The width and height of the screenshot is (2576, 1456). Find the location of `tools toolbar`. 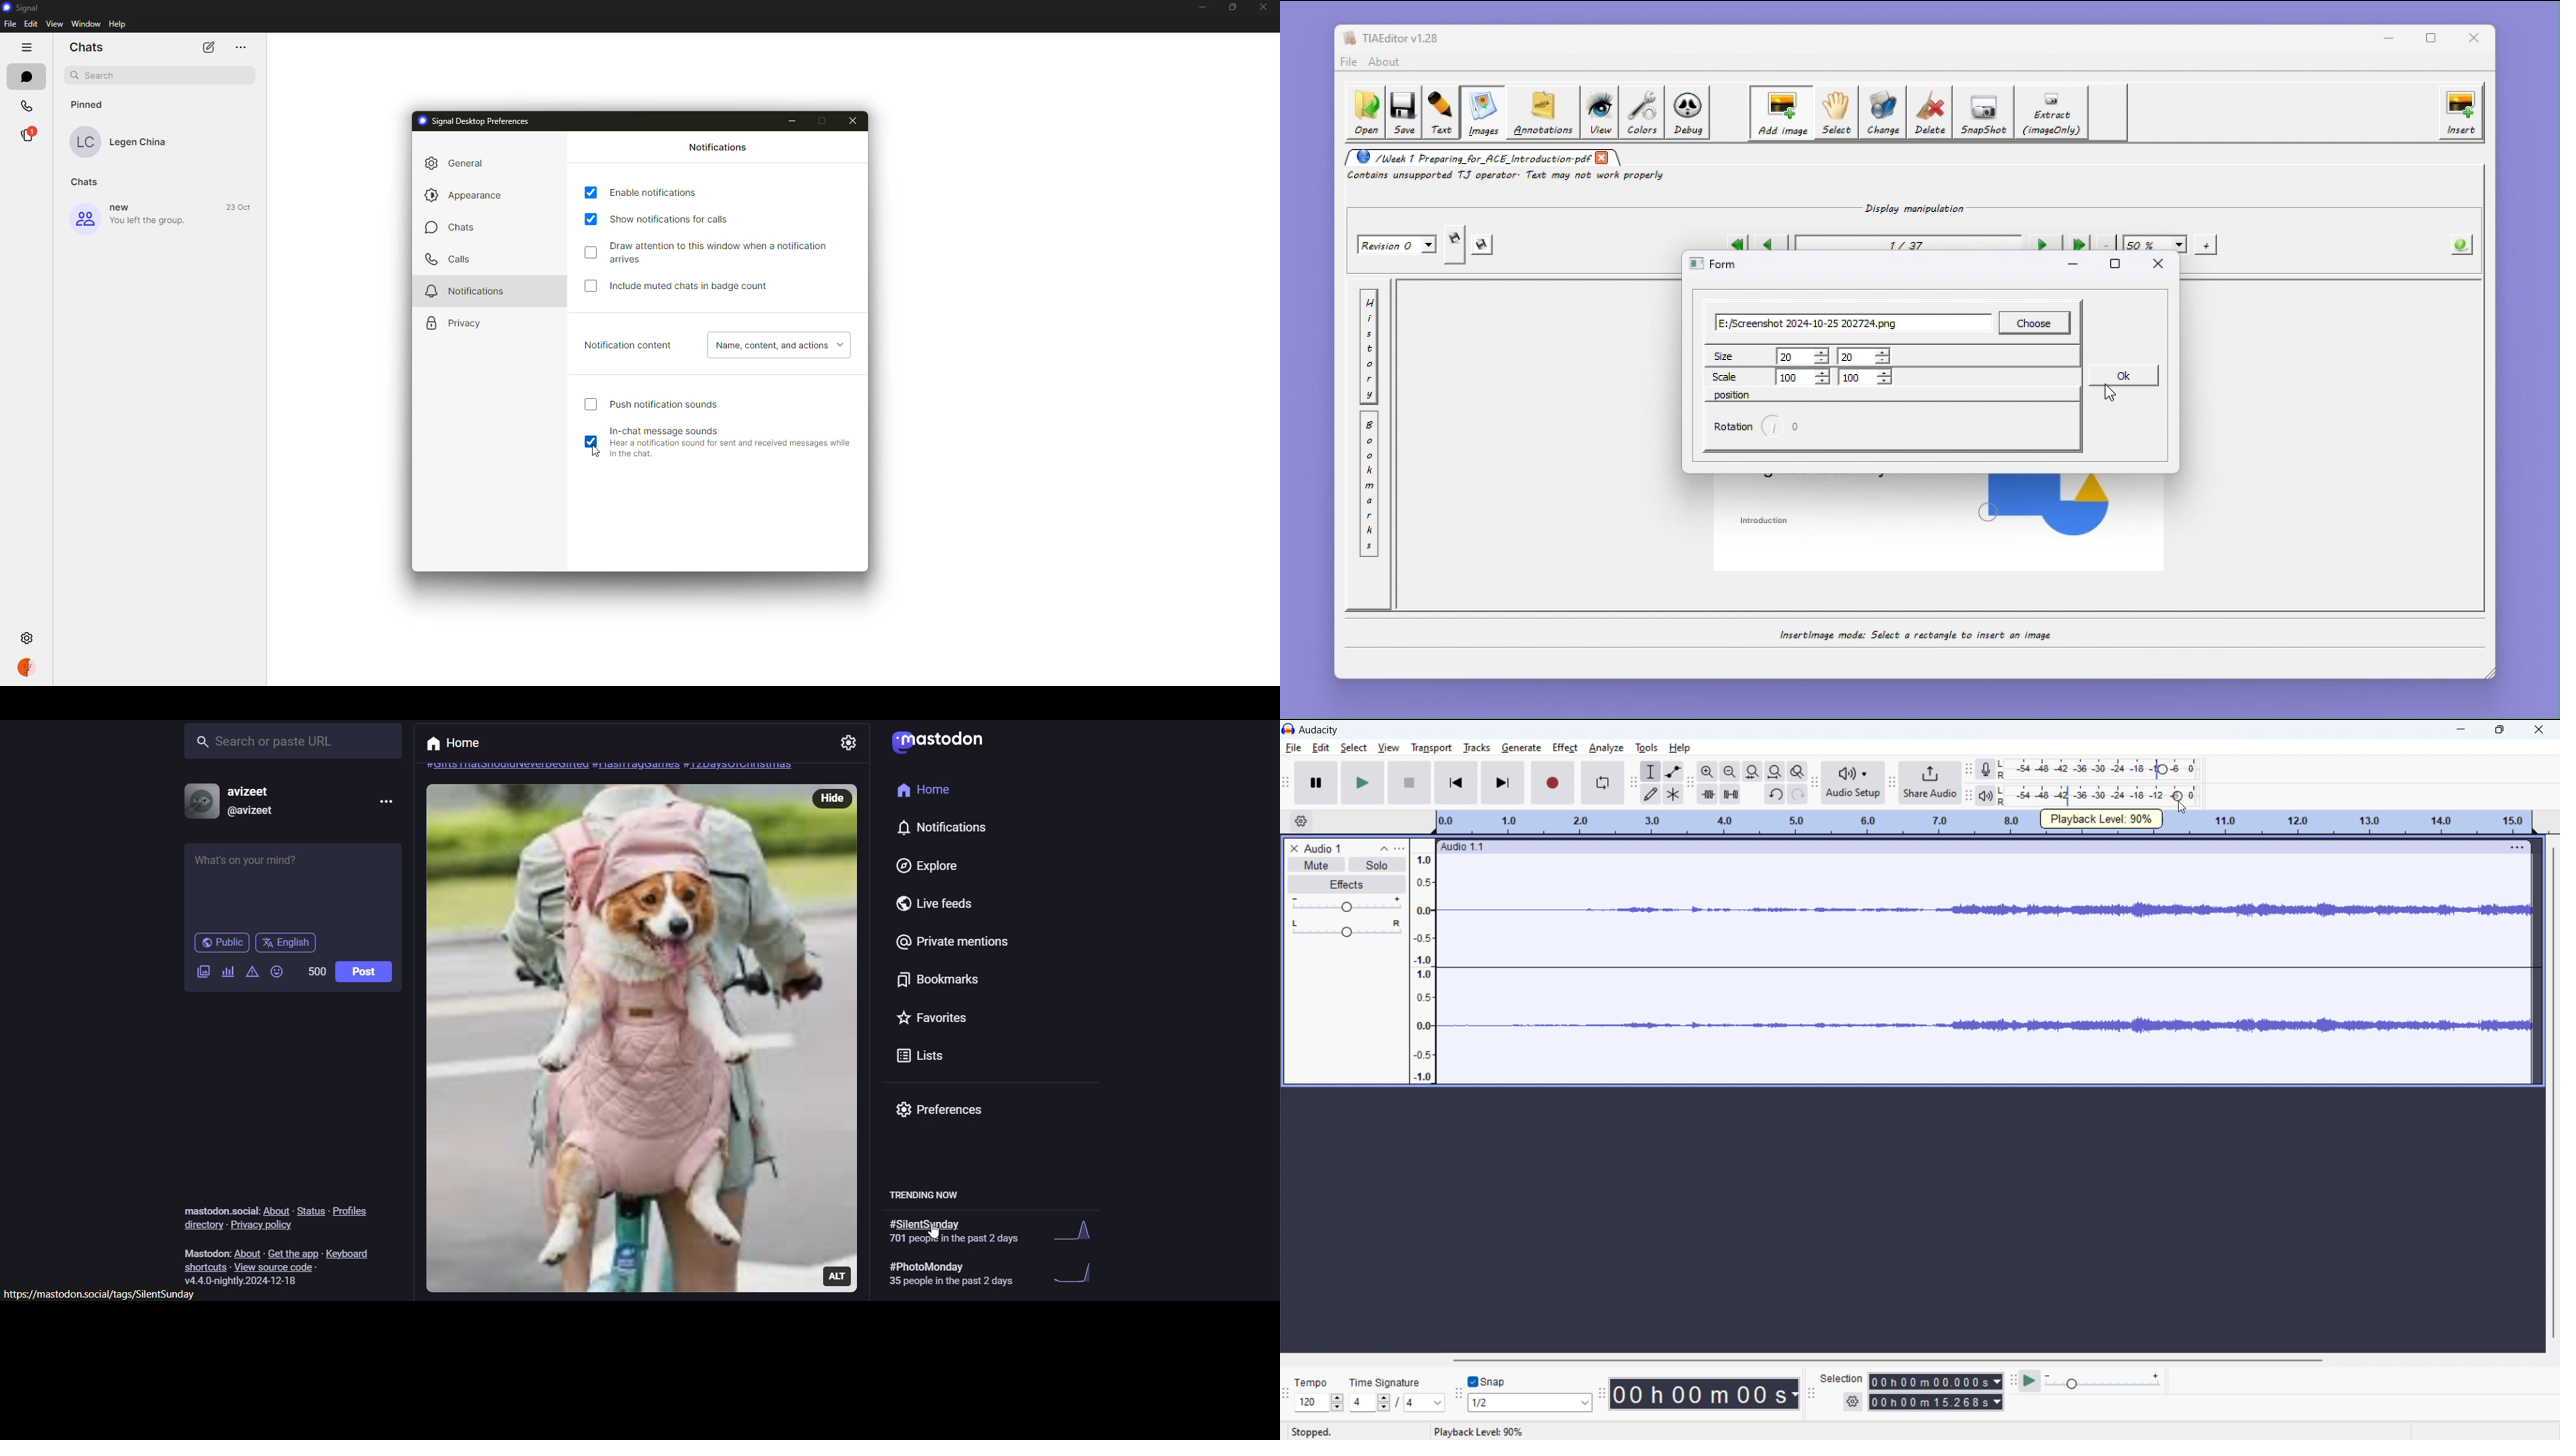

tools toolbar is located at coordinates (1632, 781).